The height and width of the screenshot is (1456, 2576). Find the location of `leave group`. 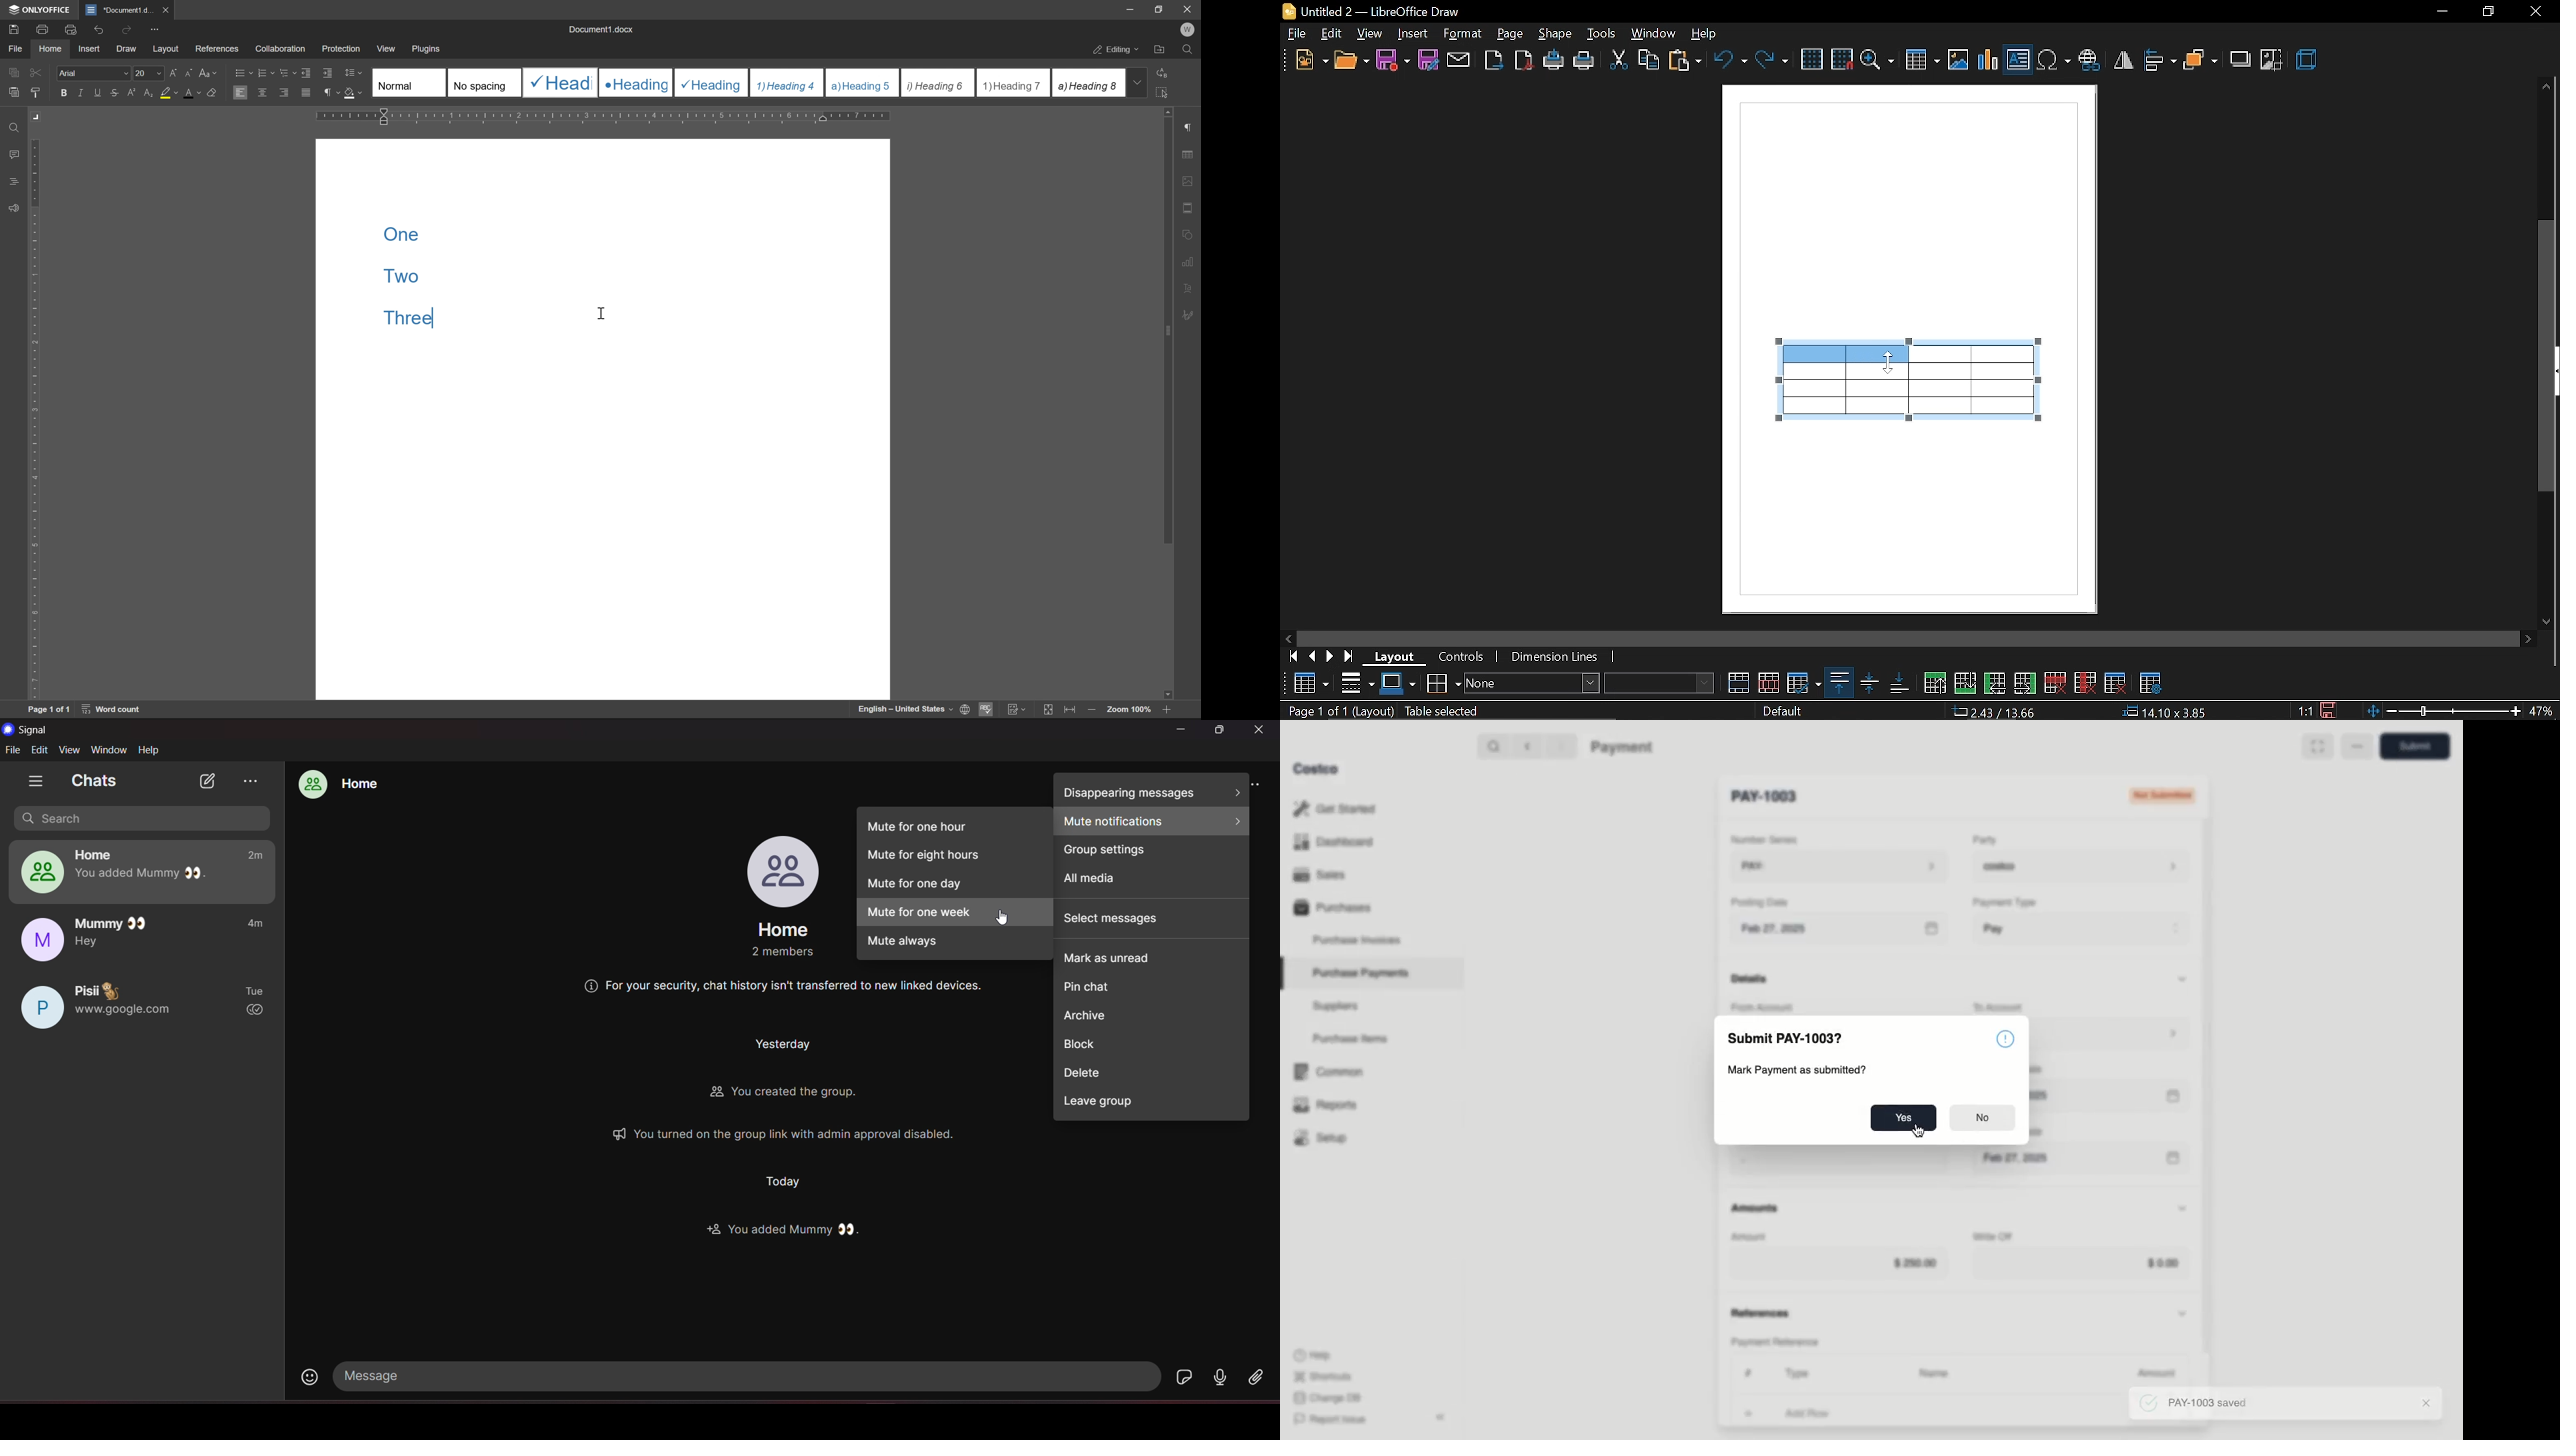

leave group is located at coordinates (1151, 1109).